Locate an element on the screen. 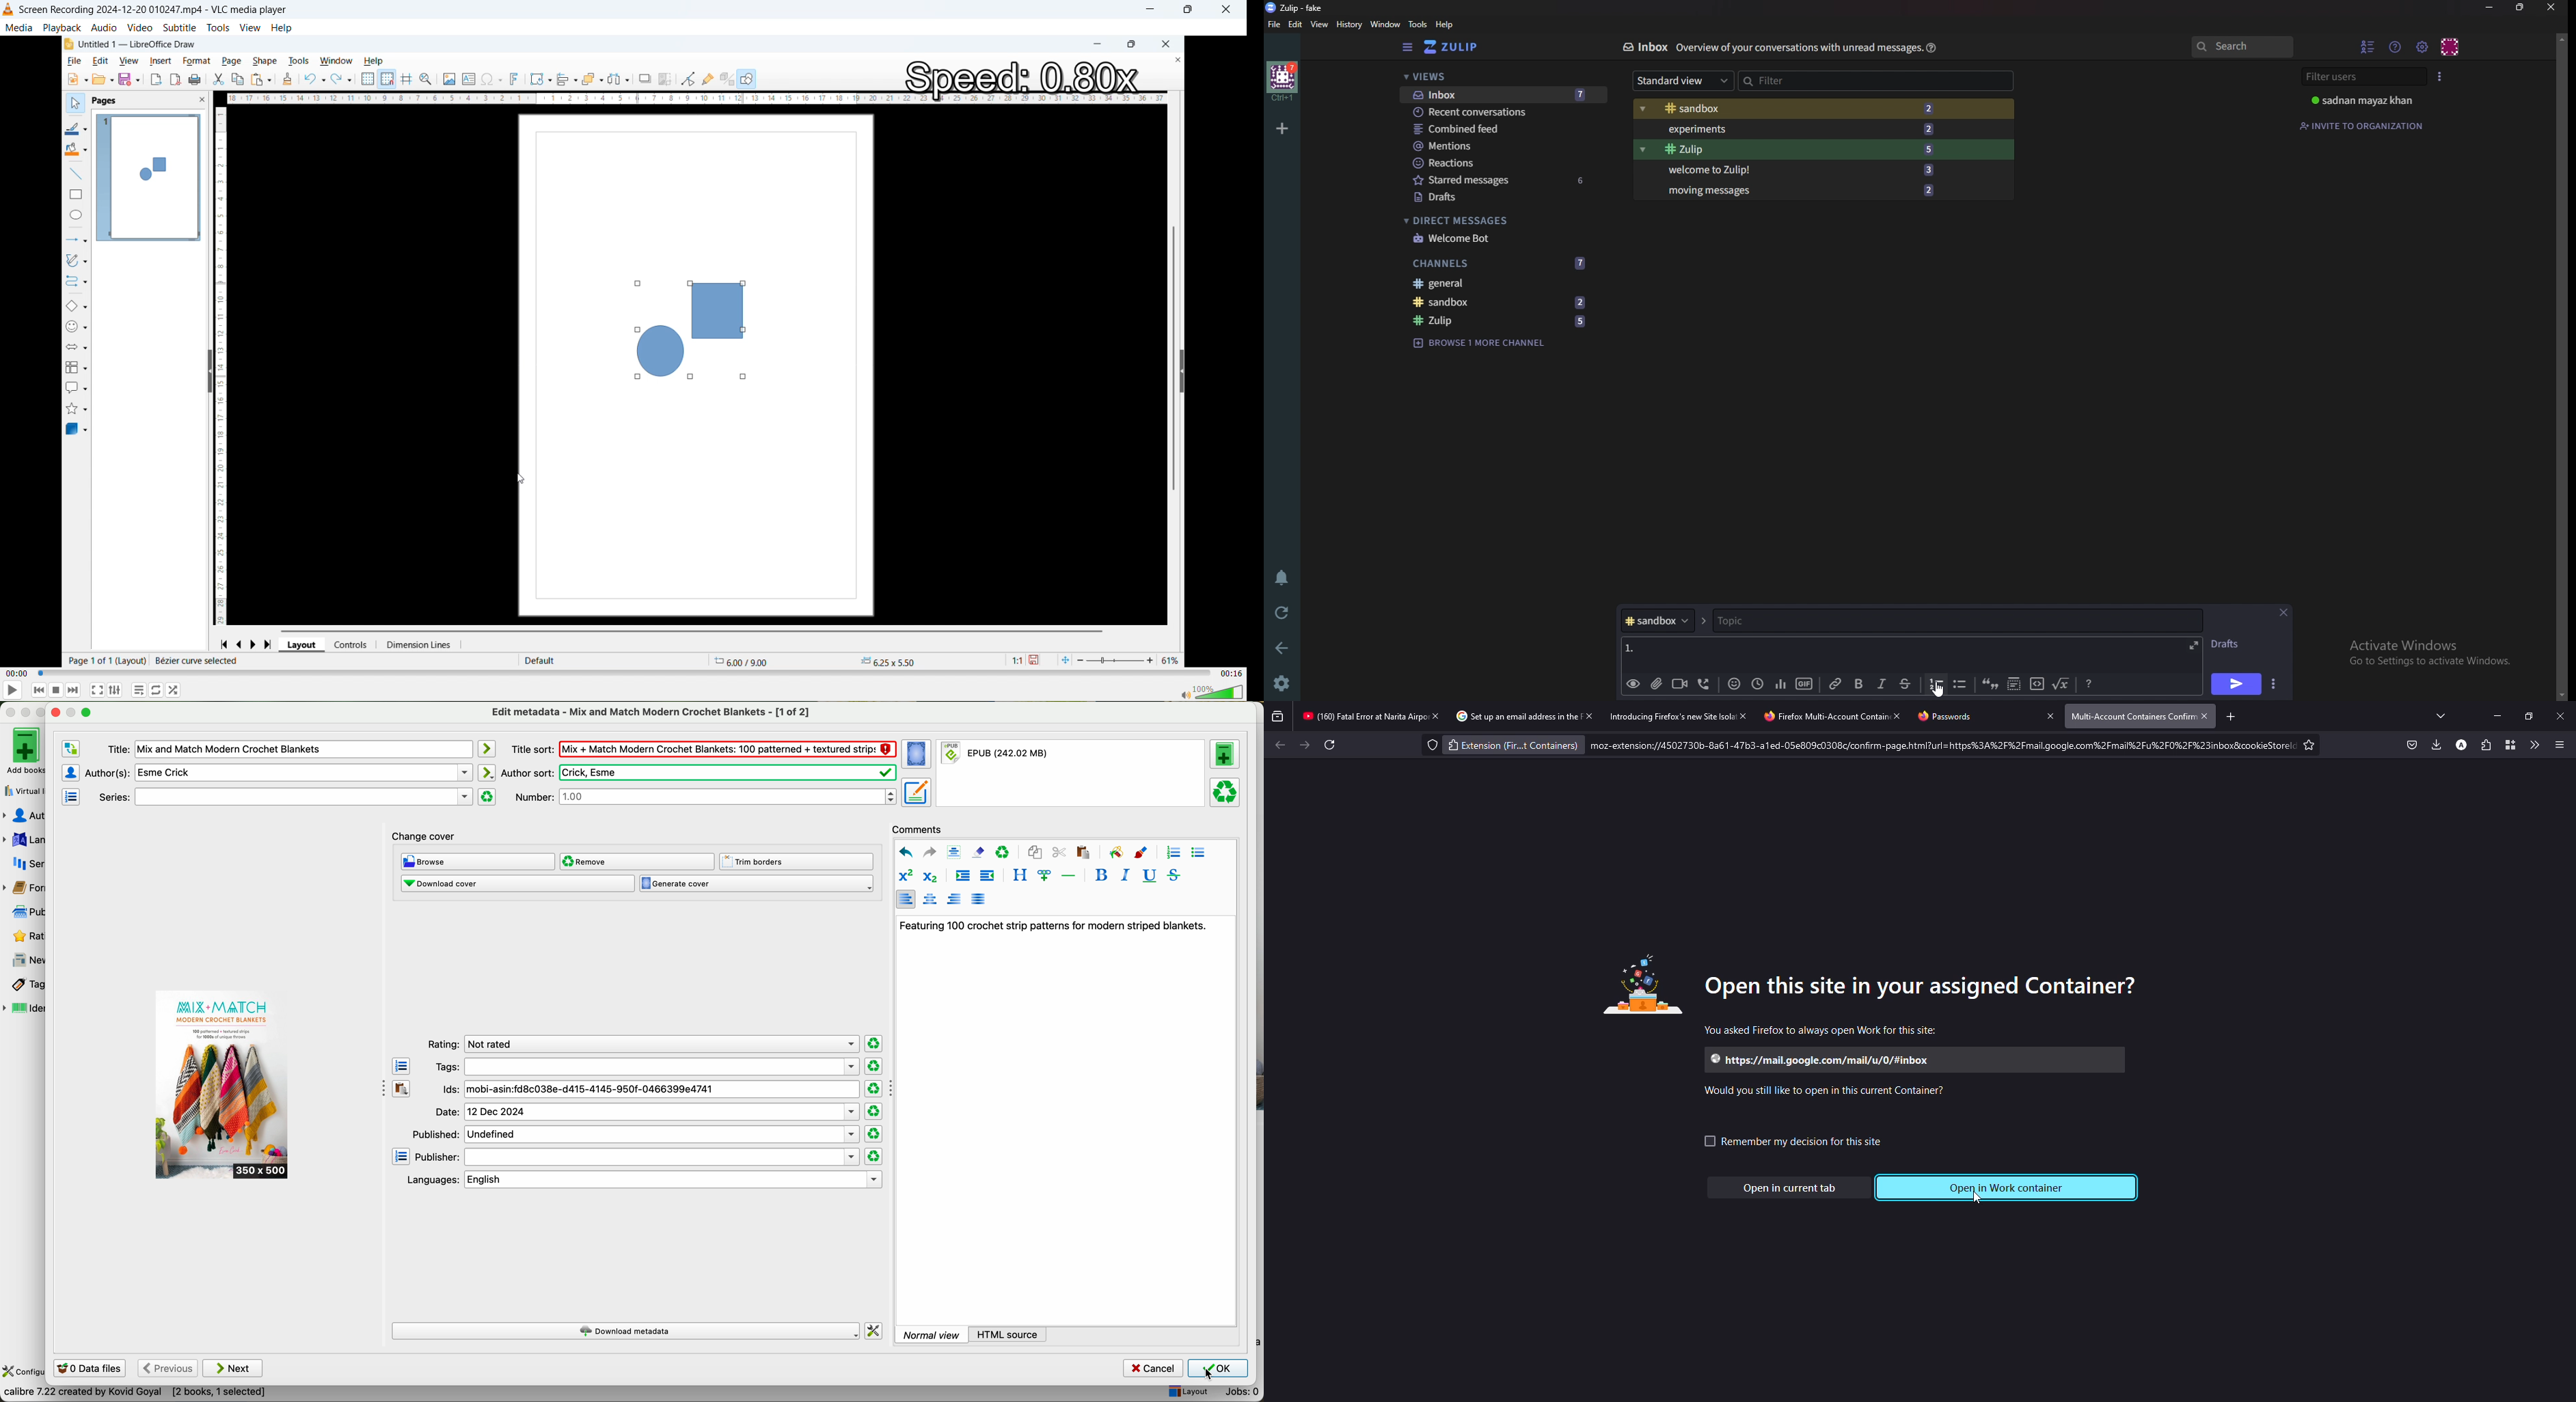 This screenshot has height=1428, width=2576. set the manage authors editor is located at coordinates (70, 772).